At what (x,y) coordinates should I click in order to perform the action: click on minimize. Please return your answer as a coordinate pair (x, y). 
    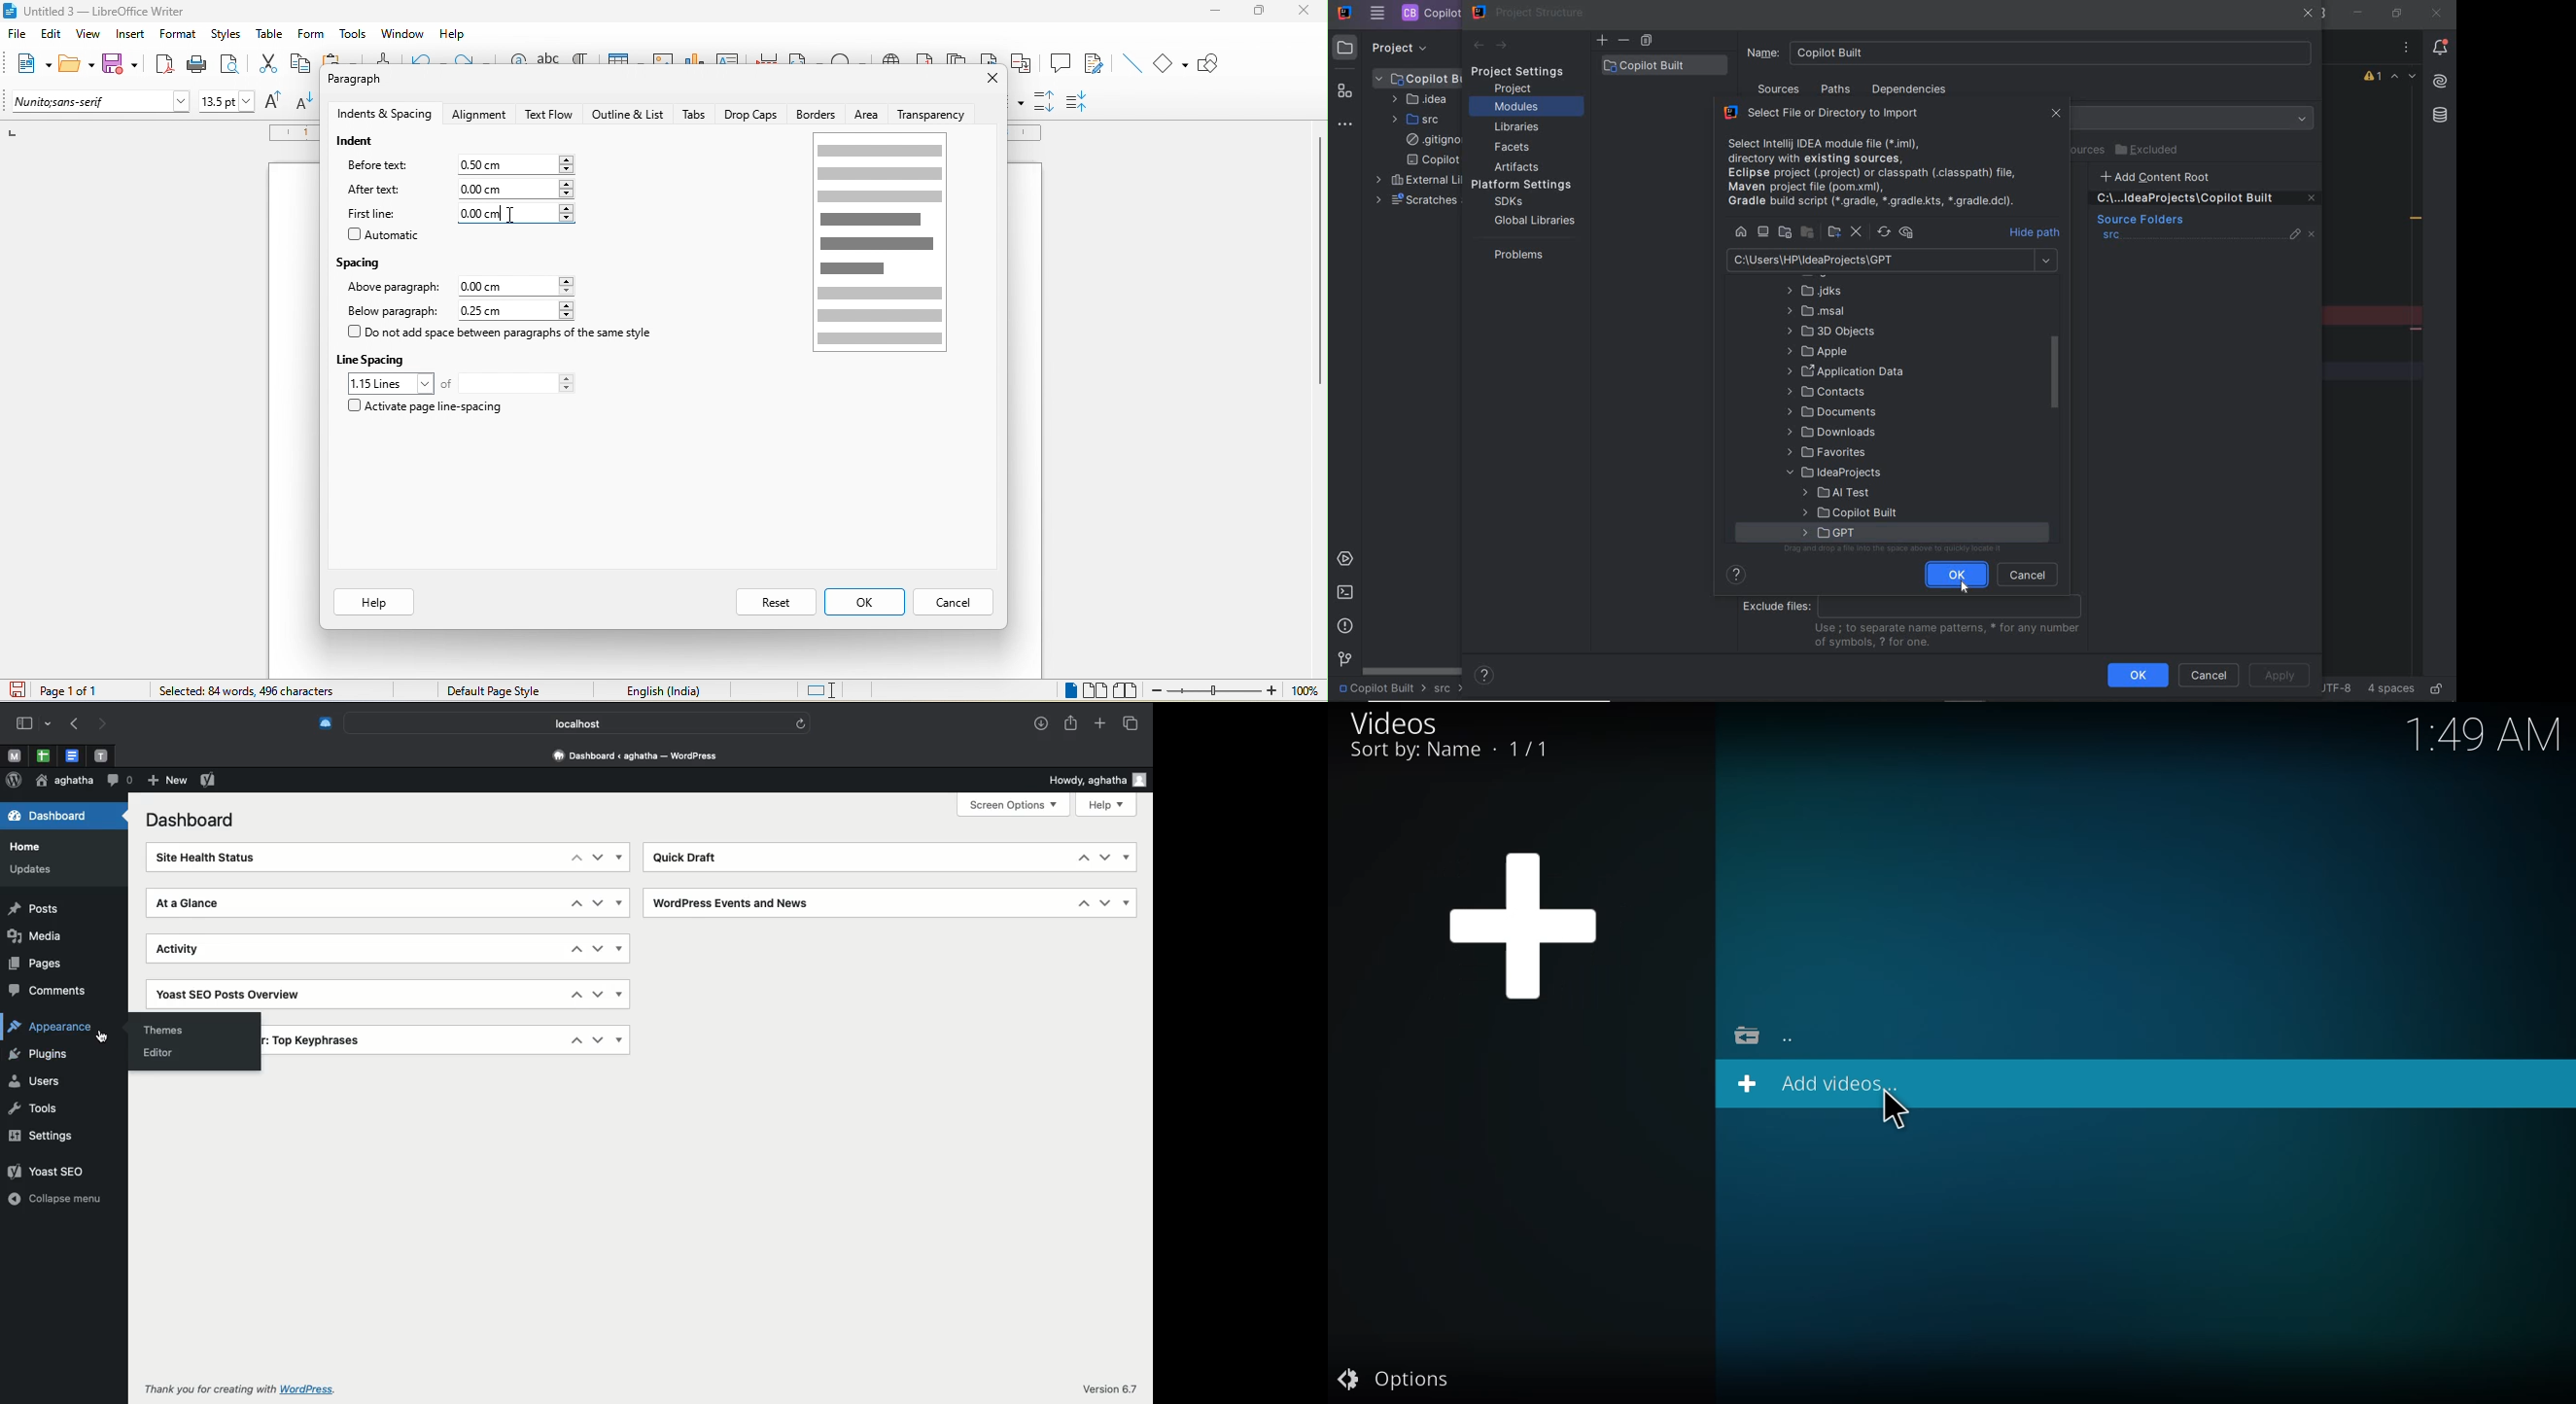
    Looking at the image, I should click on (1214, 13).